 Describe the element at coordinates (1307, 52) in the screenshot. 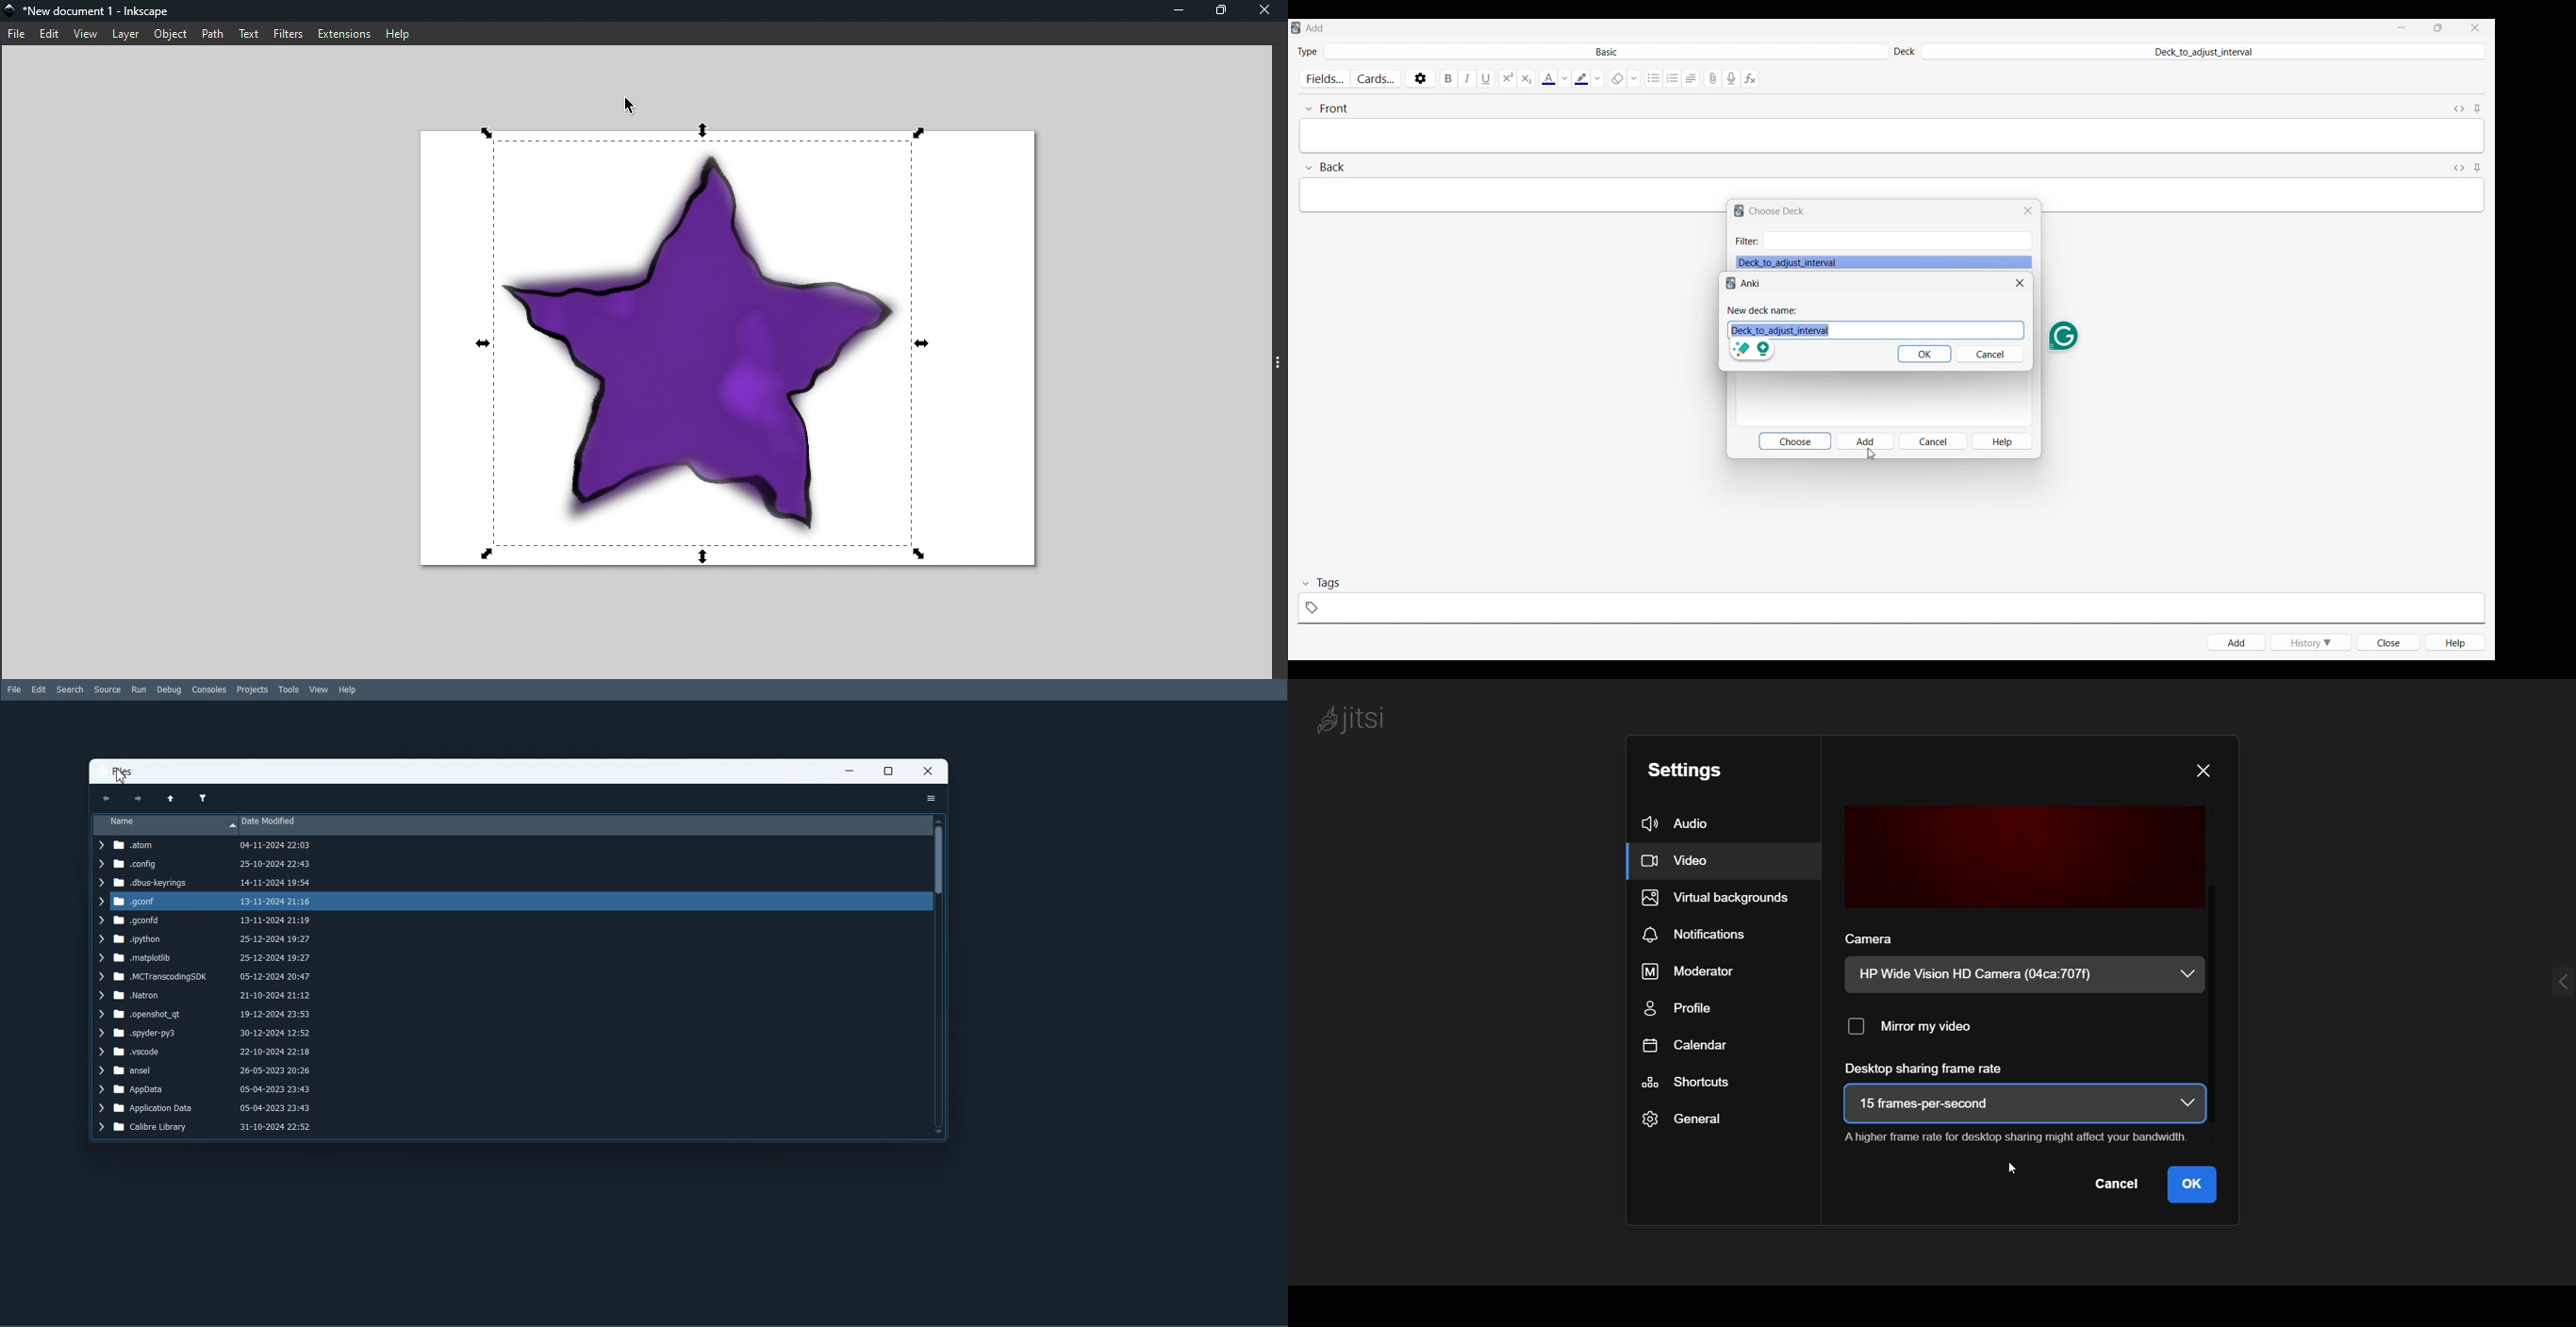

I see `Indicates Type of card` at that location.